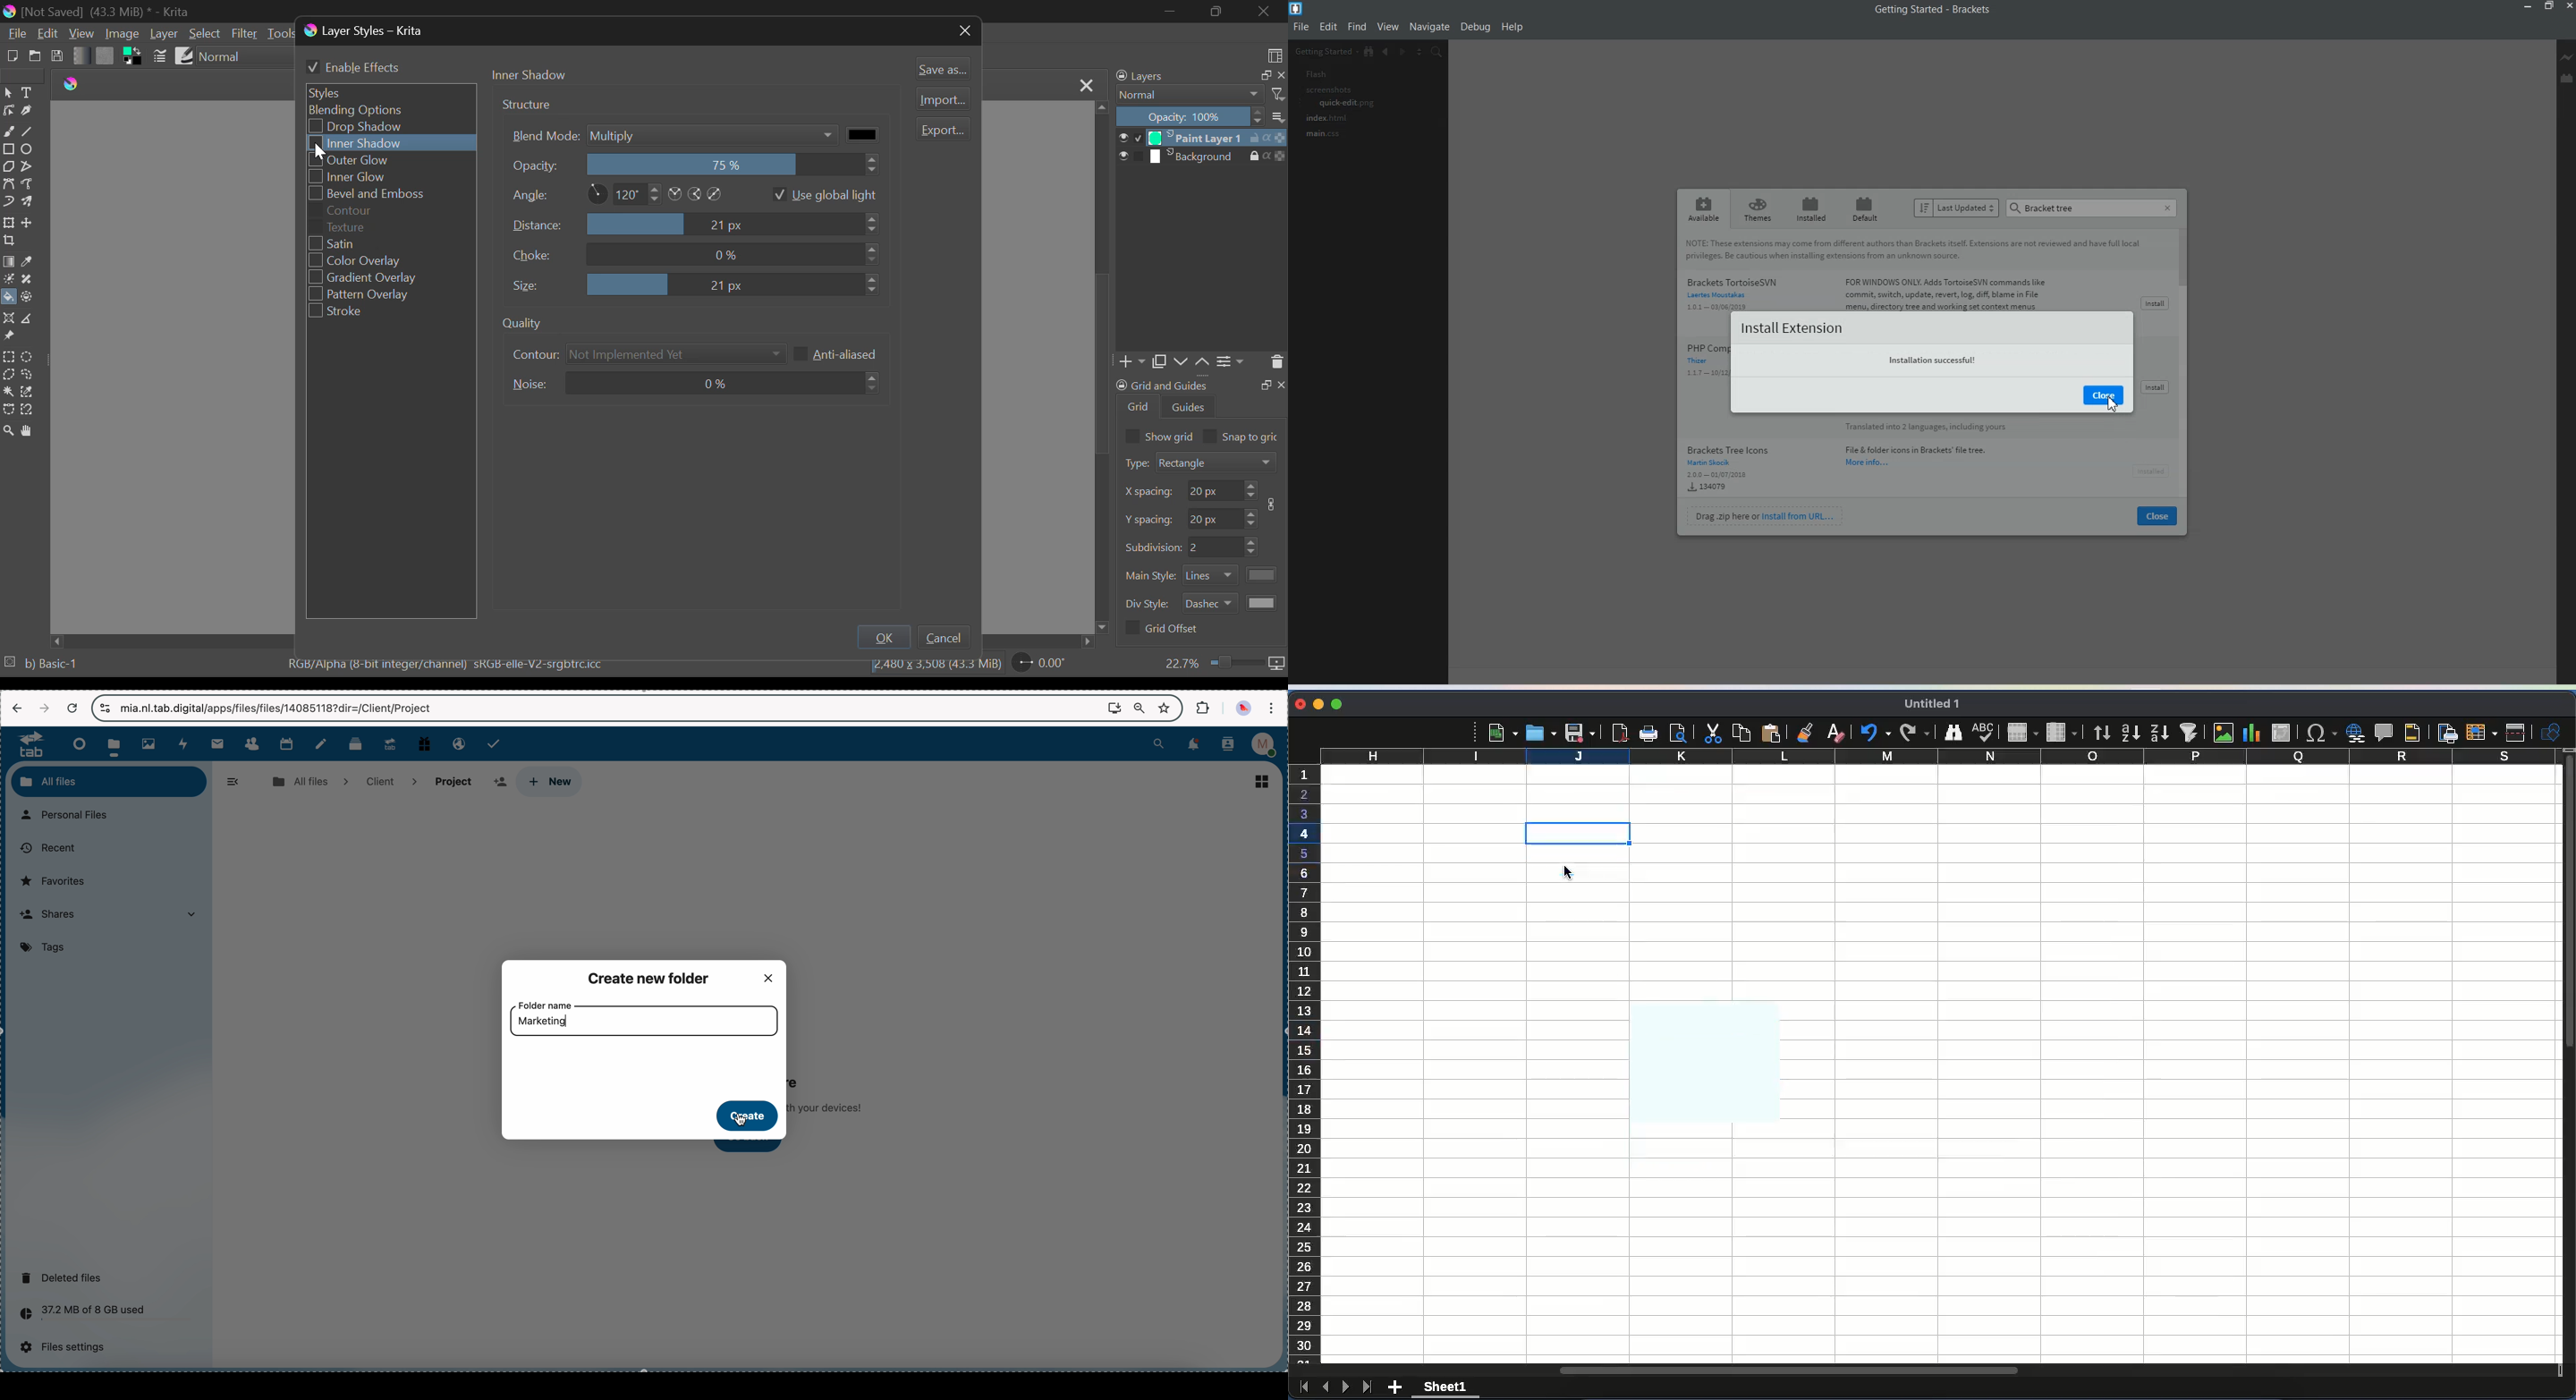  Describe the element at coordinates (28, 183) in the screenshot. I see `Freehand Path Tool` at that location.